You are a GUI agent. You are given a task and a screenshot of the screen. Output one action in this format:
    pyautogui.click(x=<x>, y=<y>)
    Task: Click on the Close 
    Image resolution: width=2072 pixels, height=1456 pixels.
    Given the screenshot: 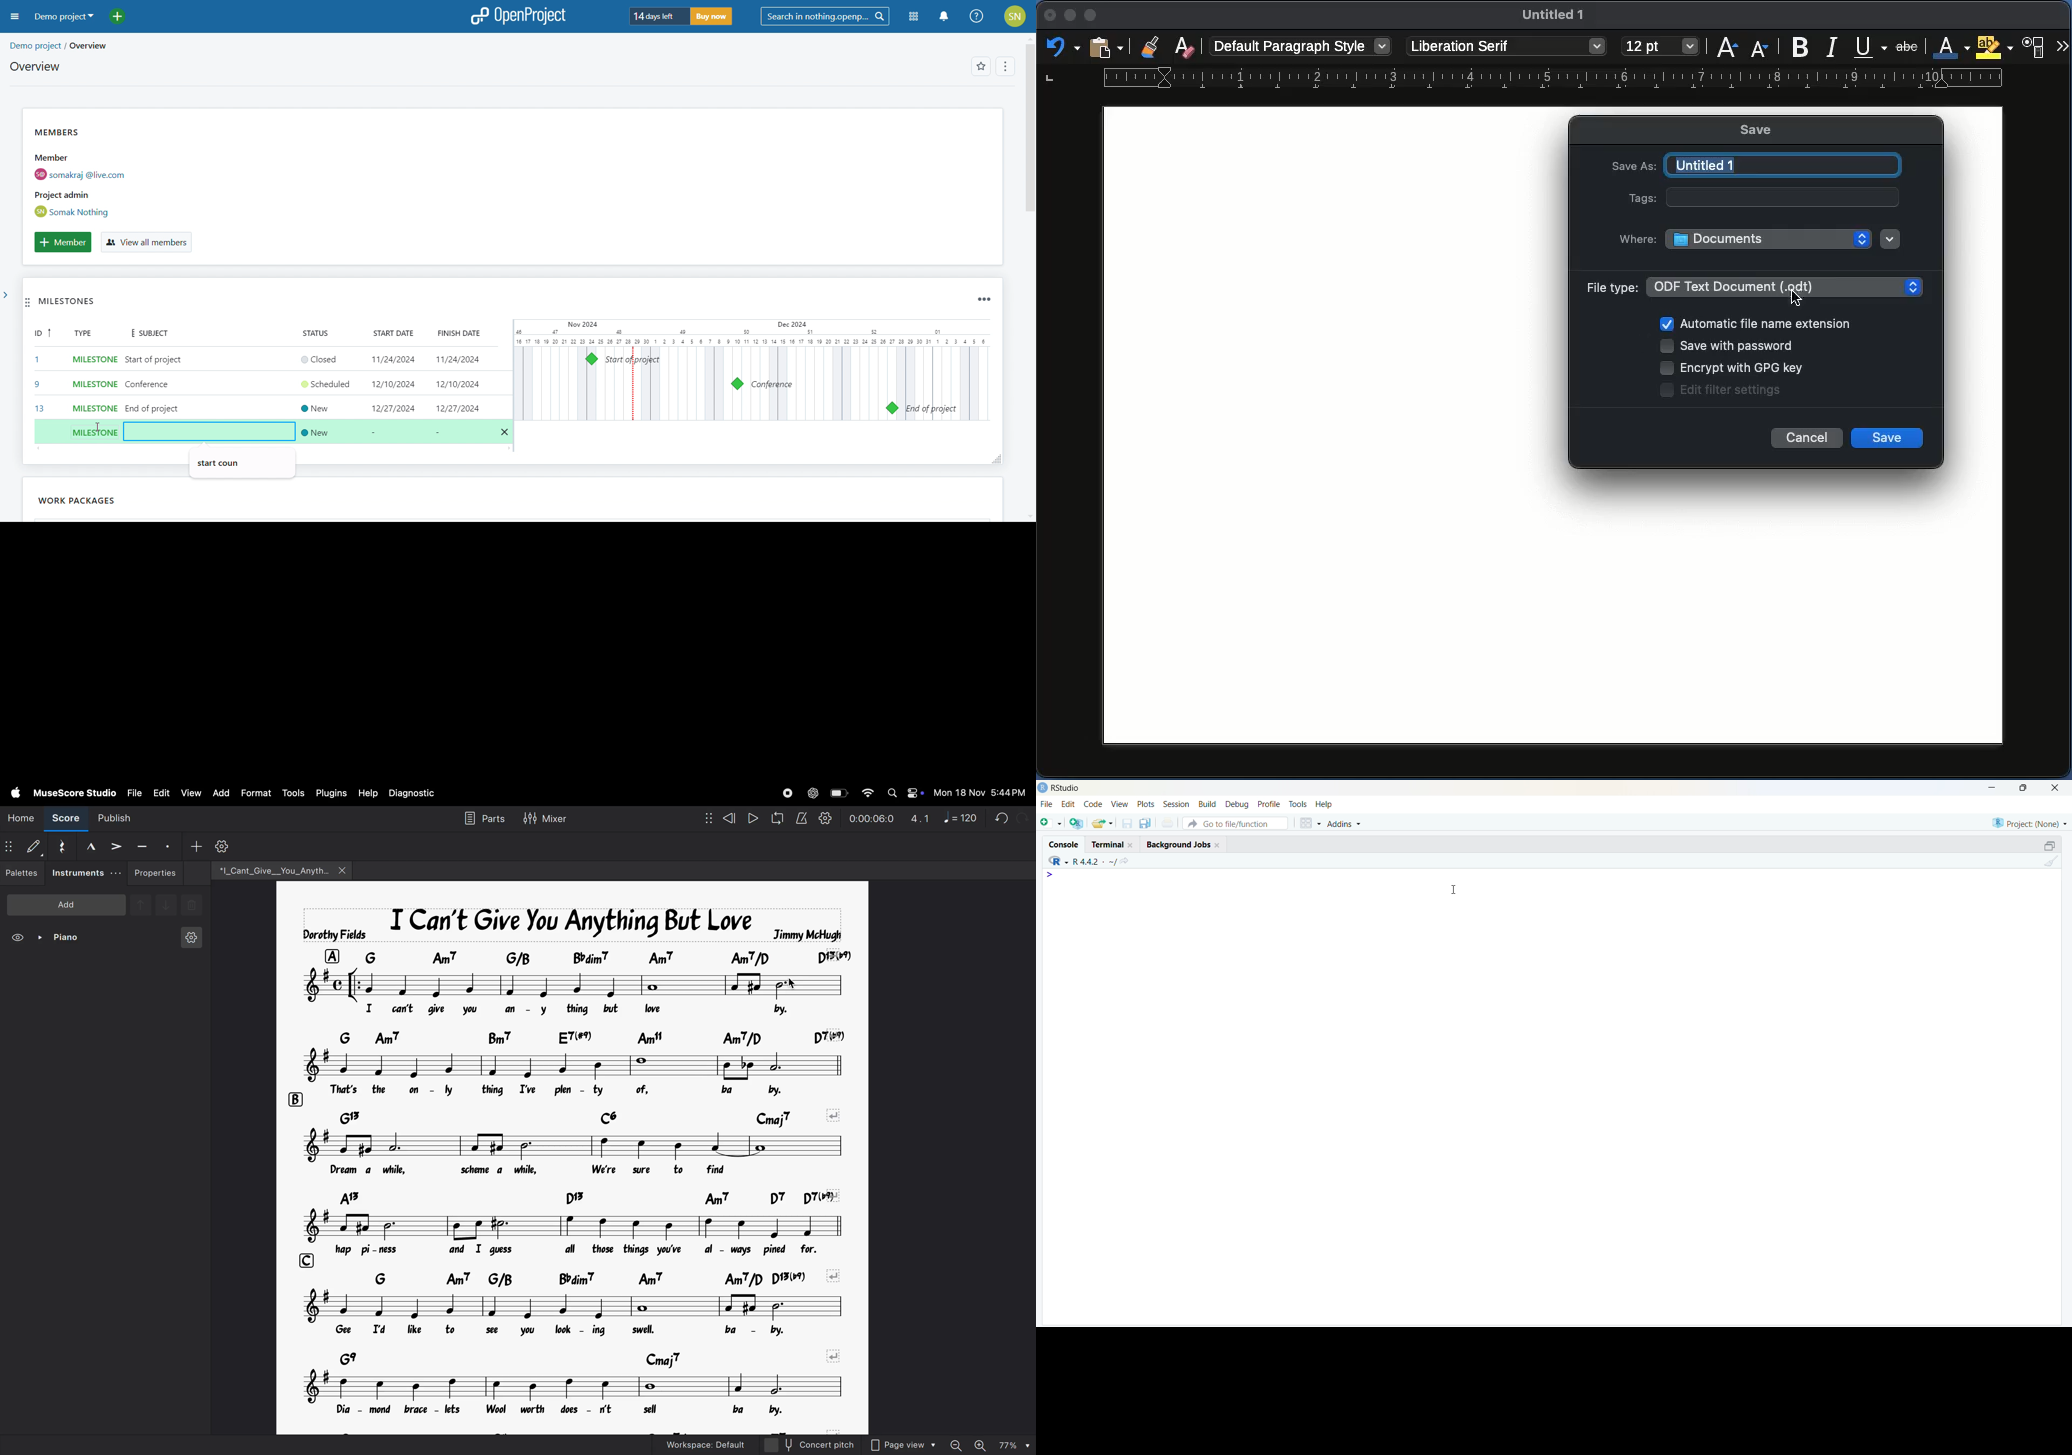 What is the action you would take?
    pyautogui.click(x=1132, y=845)
    